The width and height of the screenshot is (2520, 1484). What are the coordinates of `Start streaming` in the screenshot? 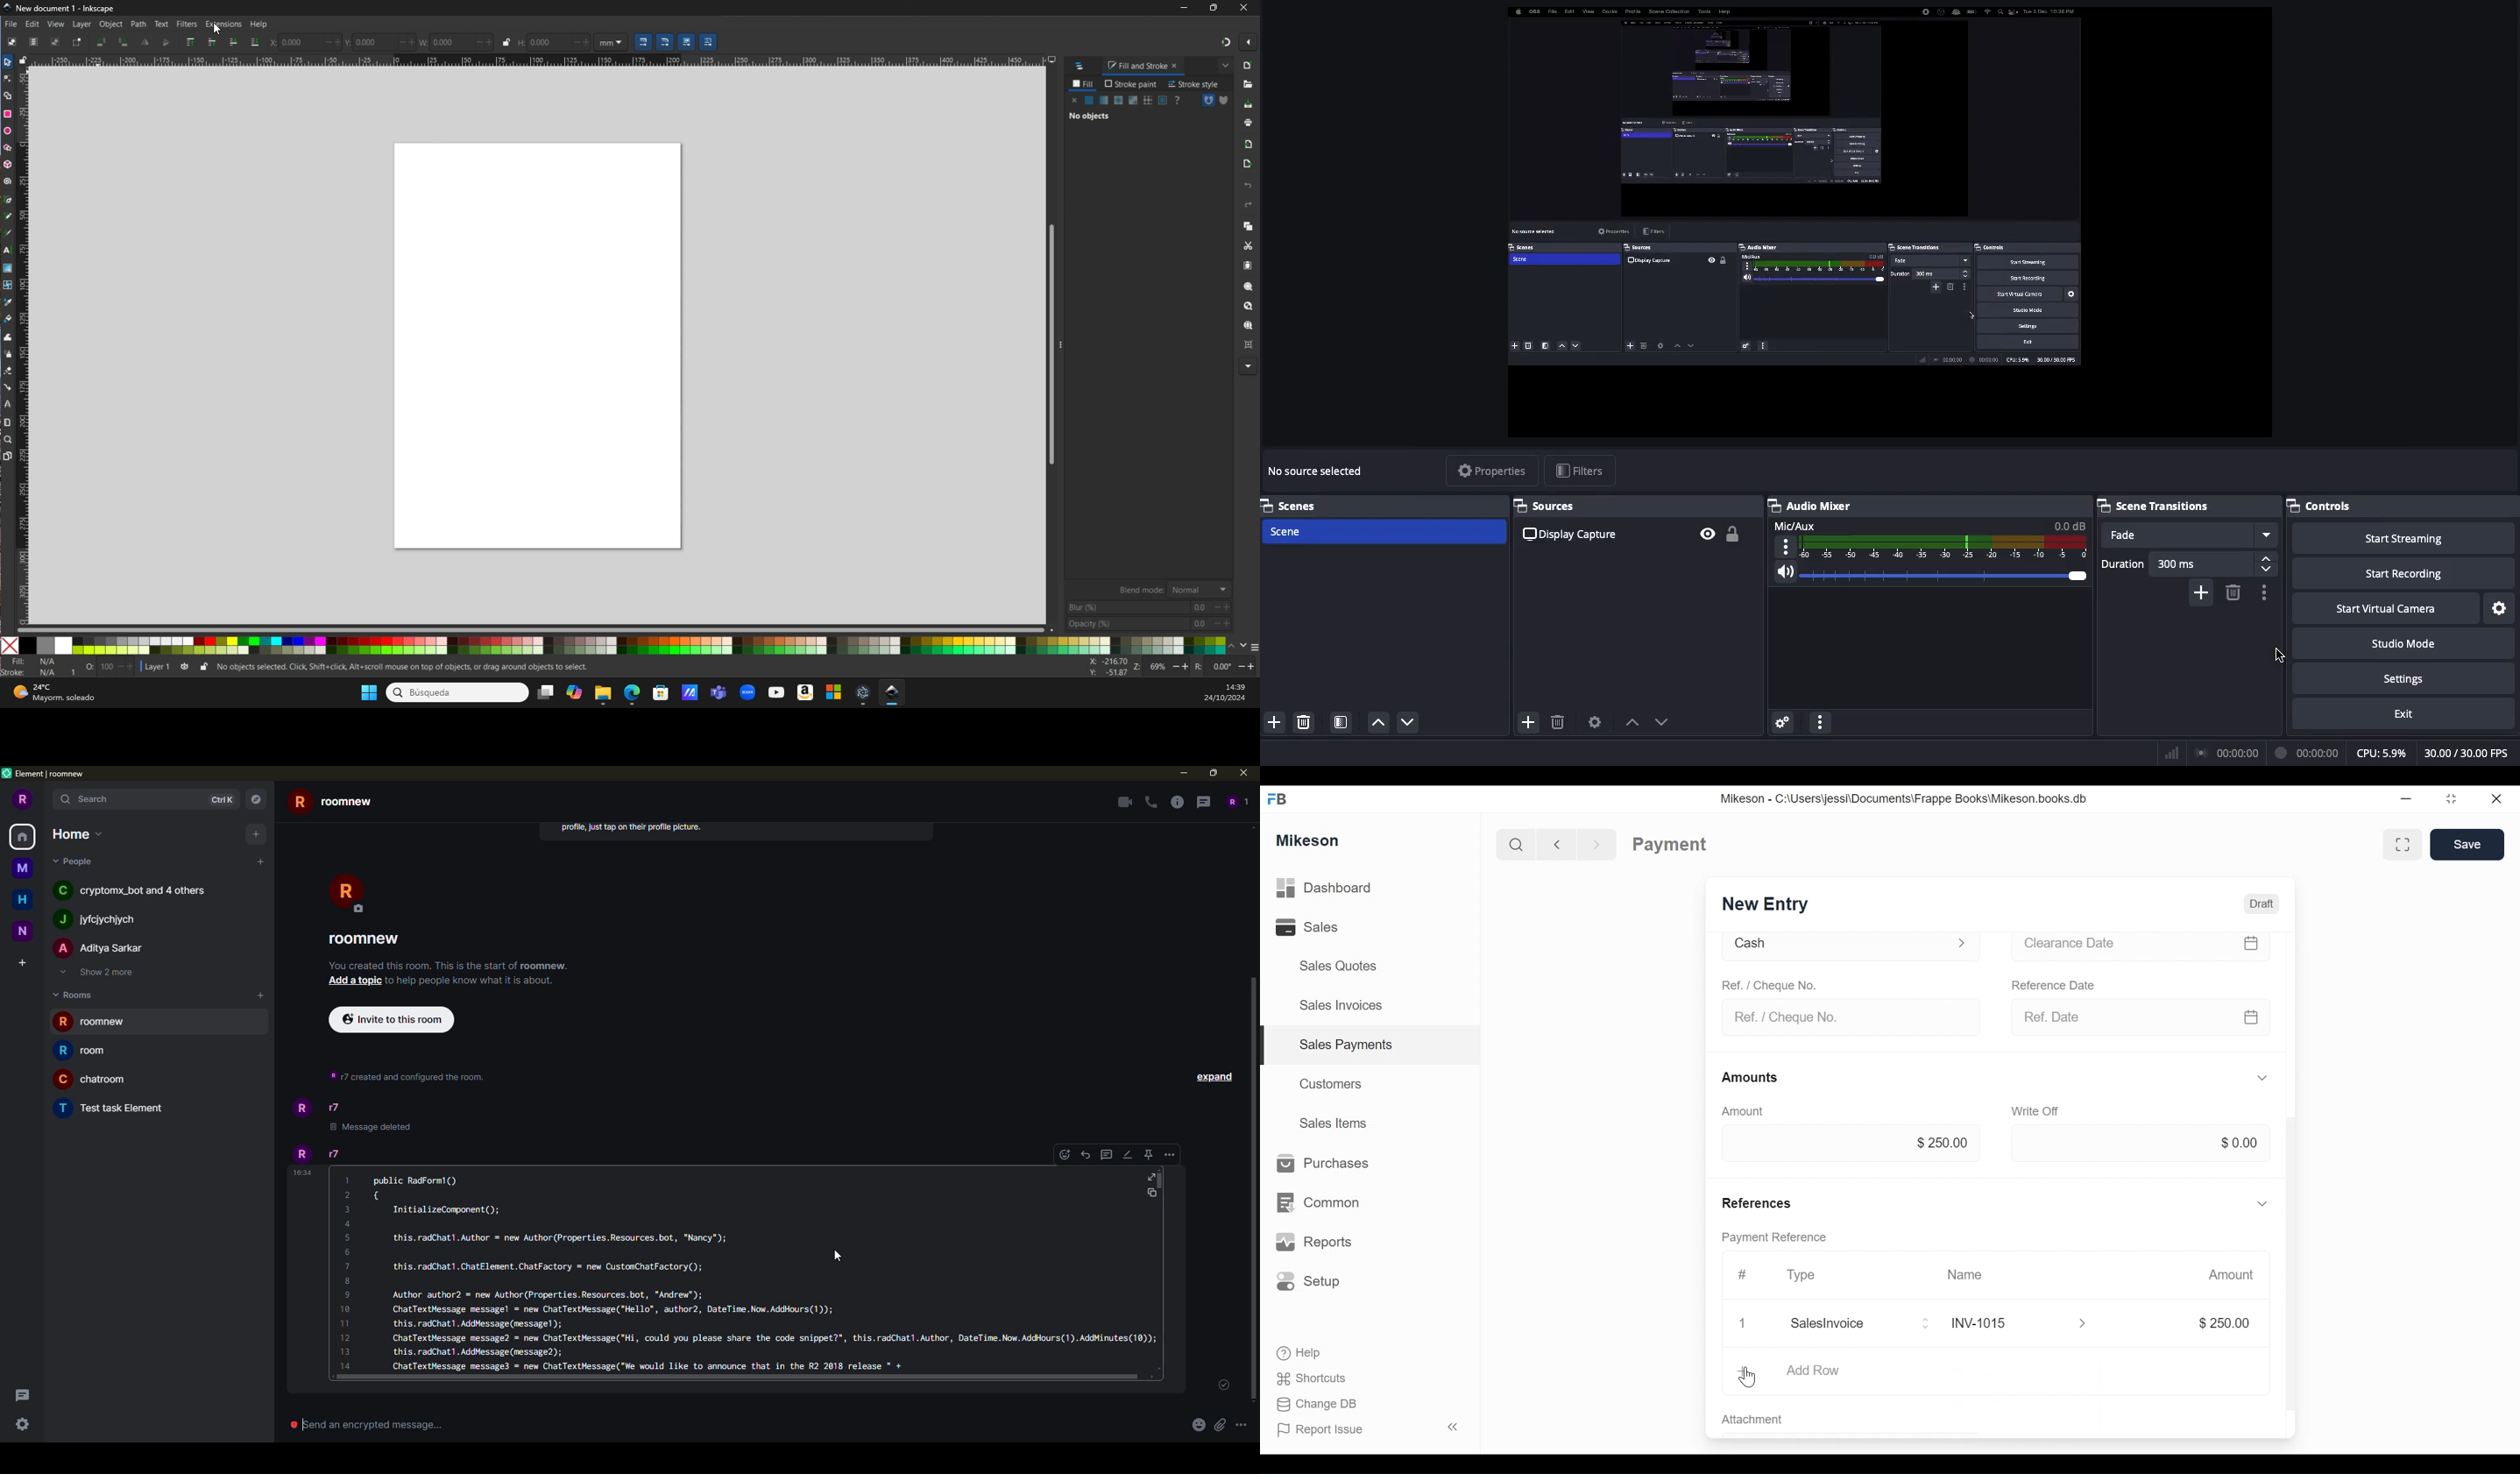 It's located at (2415, 540).